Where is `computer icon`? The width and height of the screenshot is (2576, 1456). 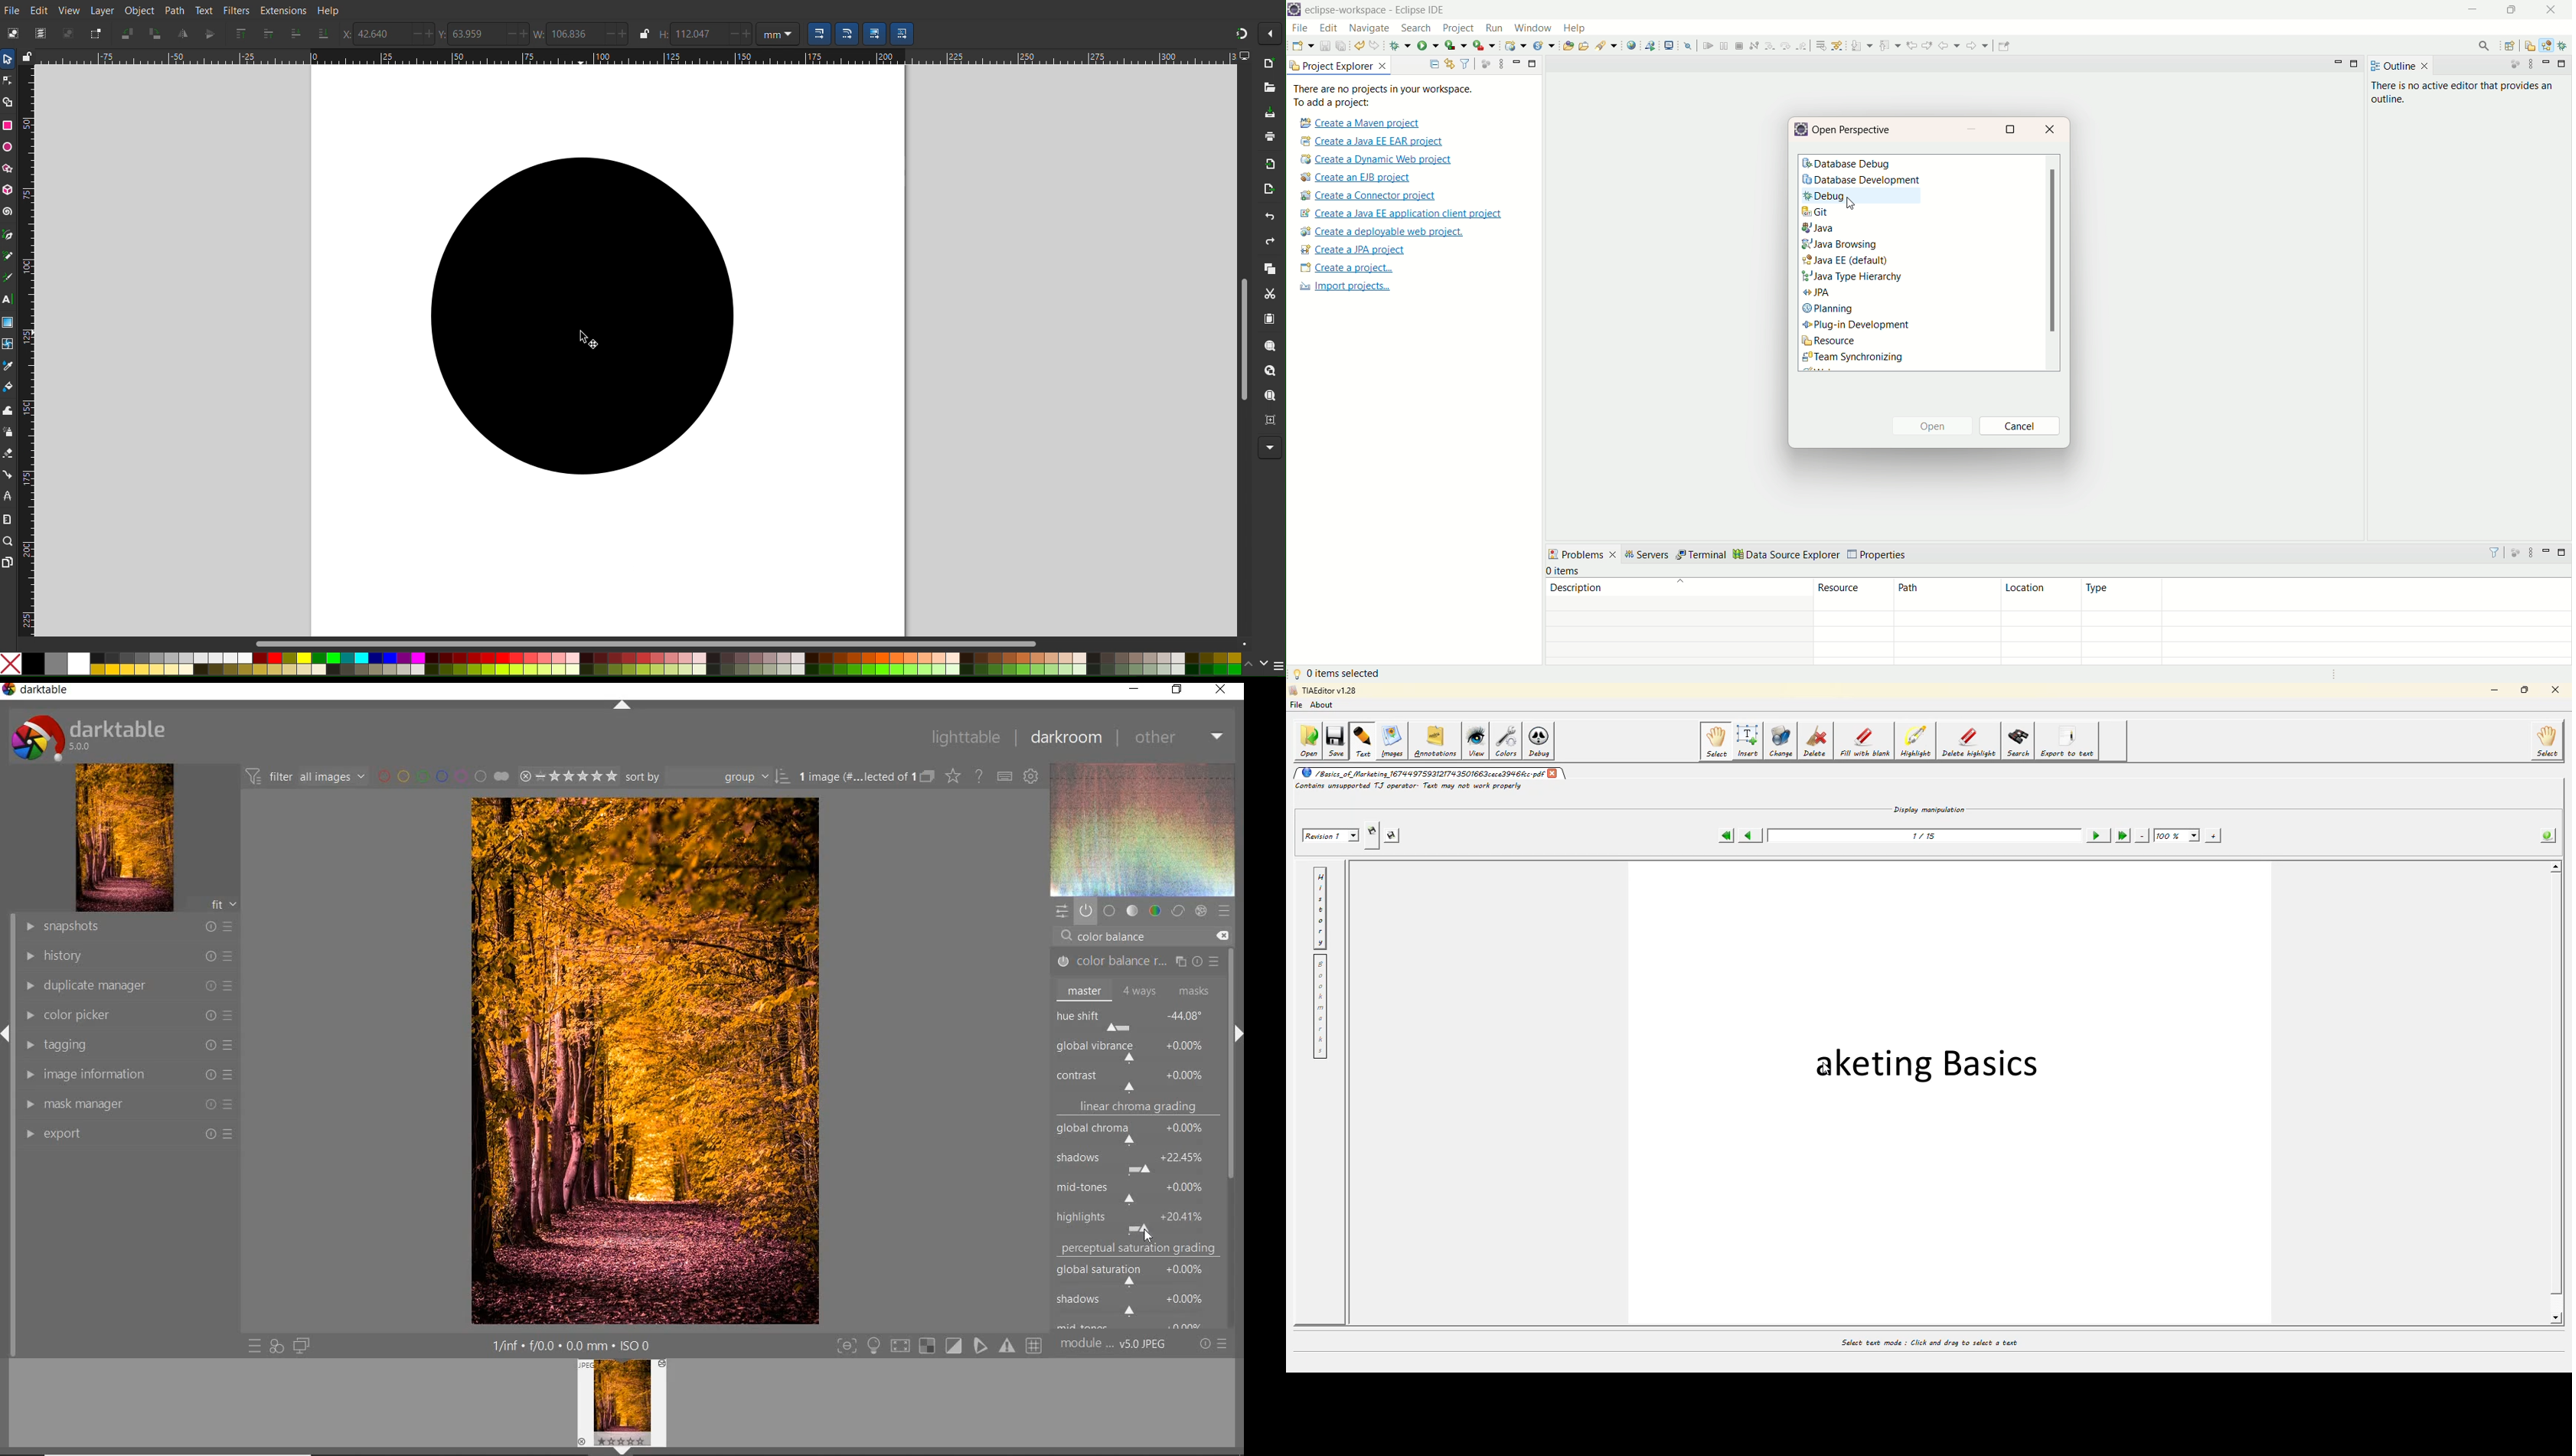
computer icon is located at coordinates (1246, 57).